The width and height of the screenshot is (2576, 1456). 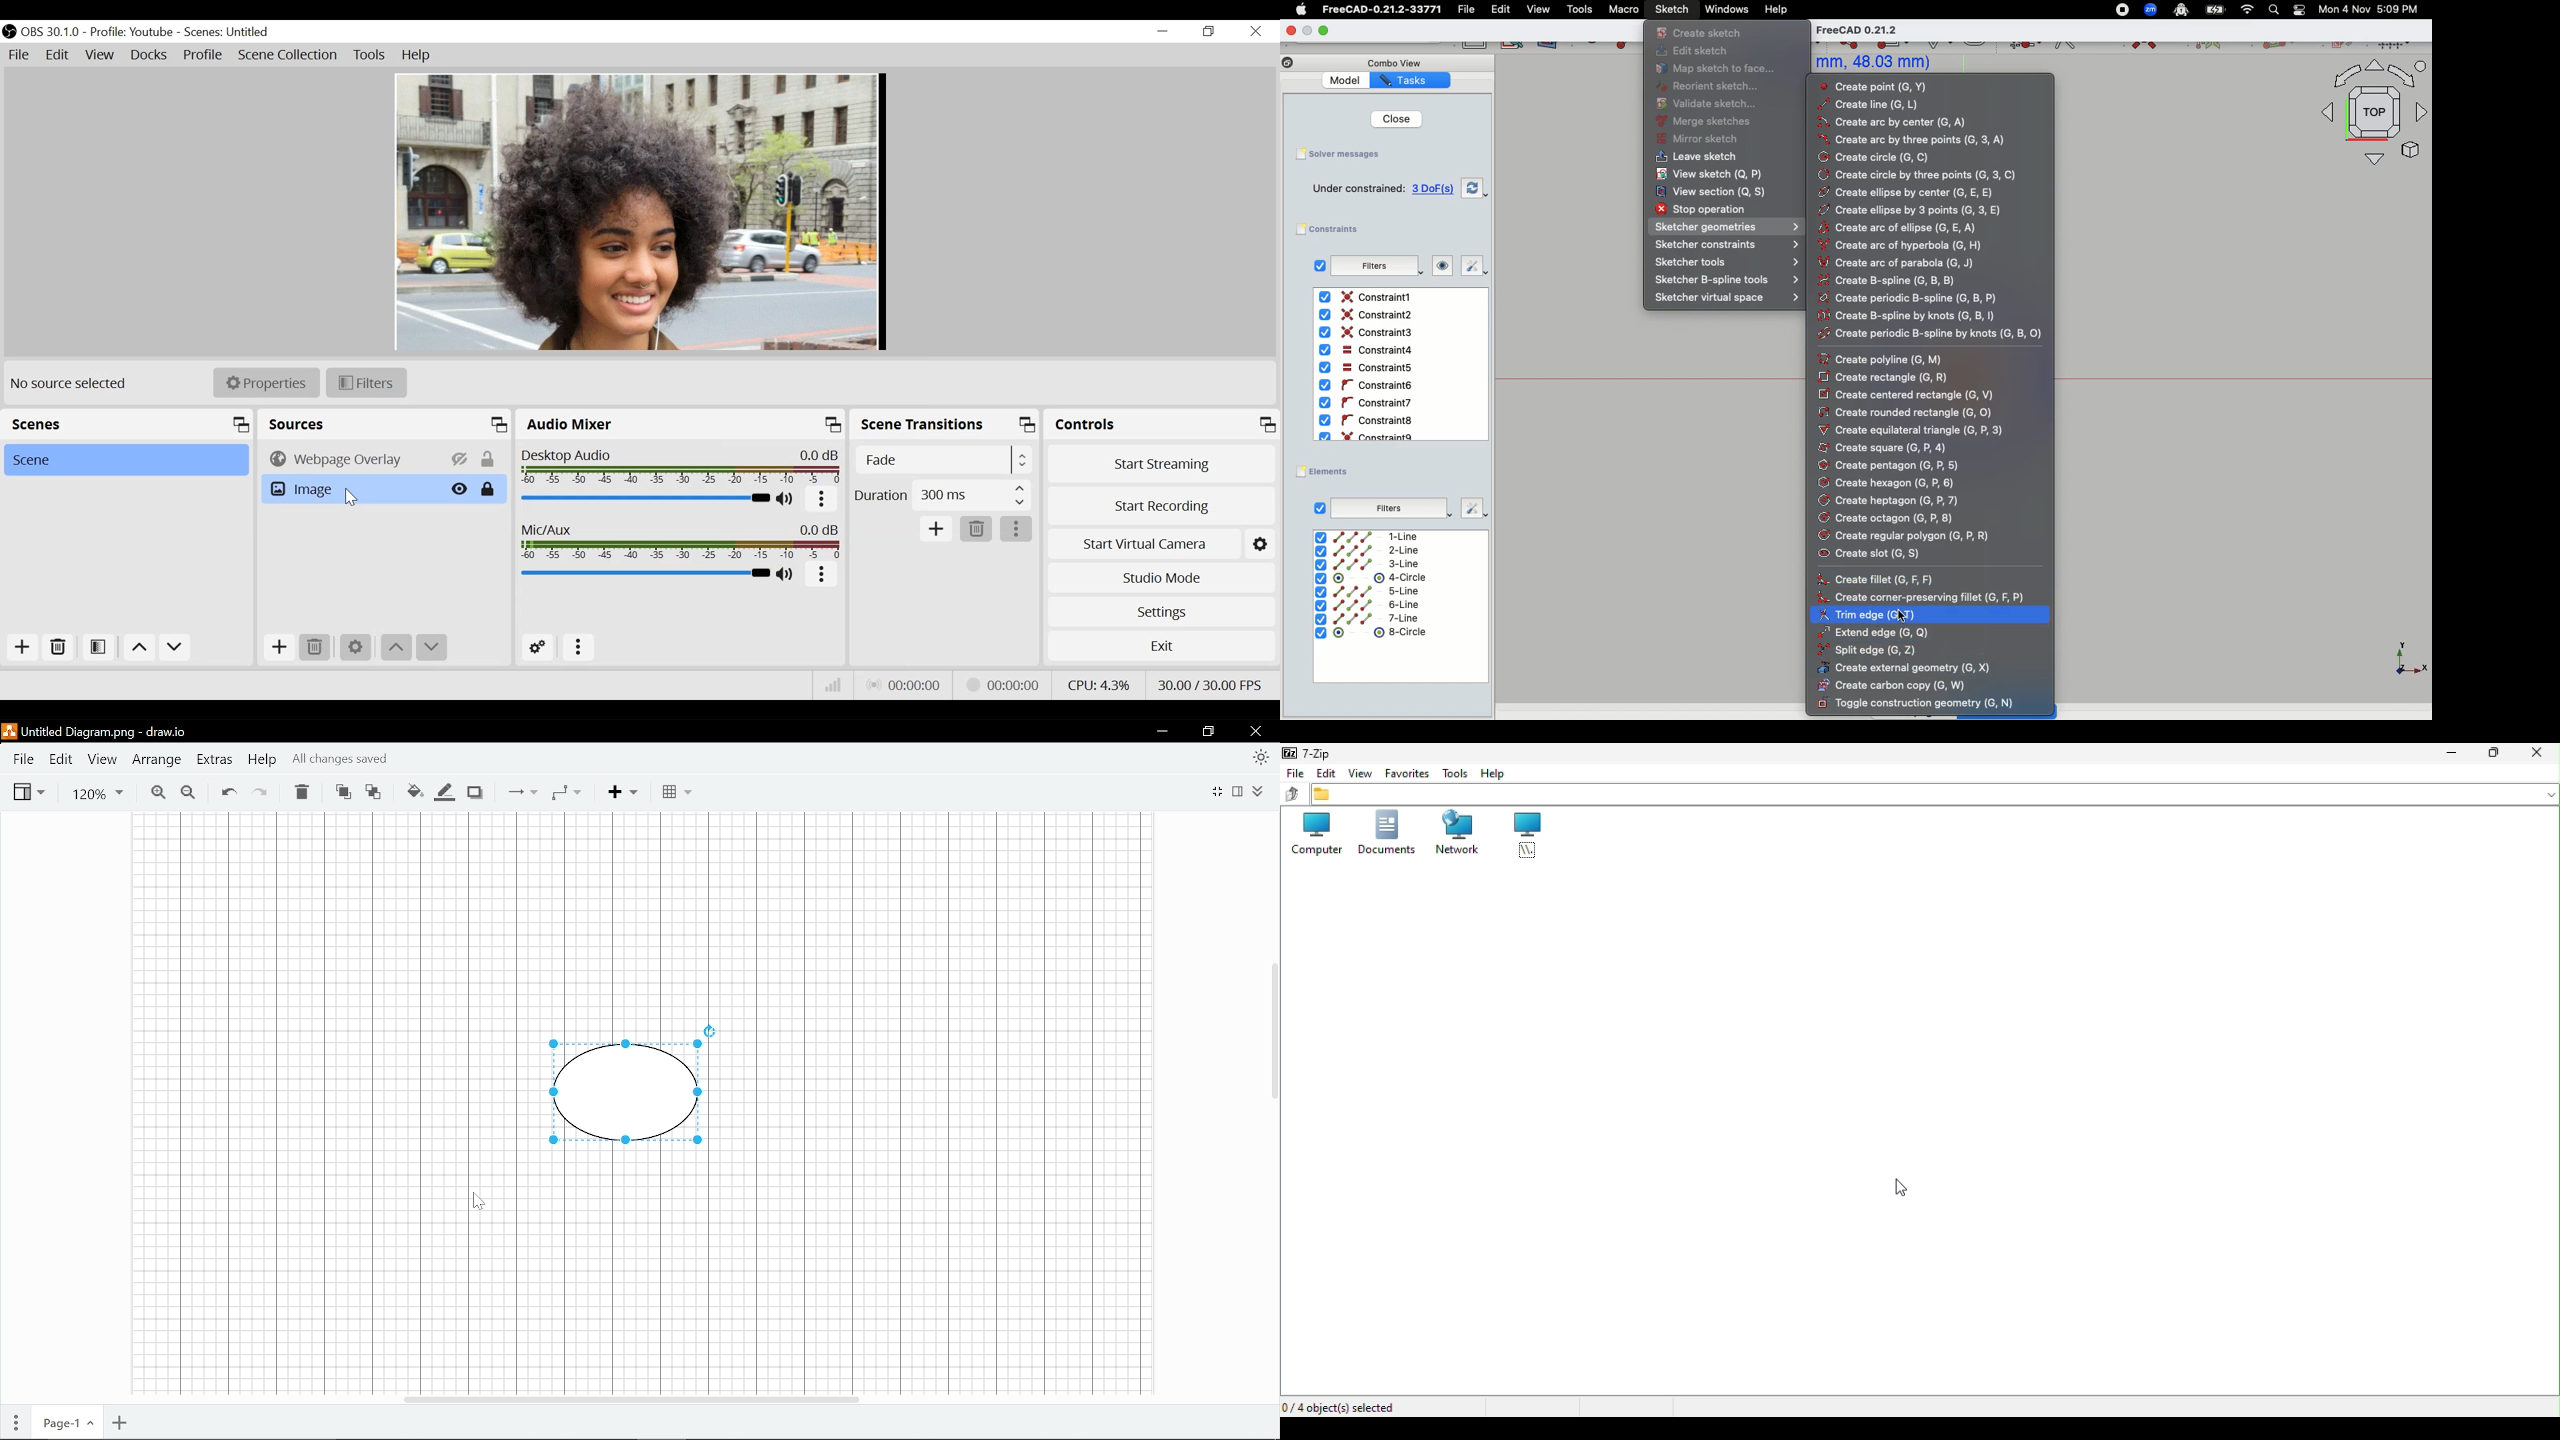 I want to click on Documents, so click(x=1385, y=835).